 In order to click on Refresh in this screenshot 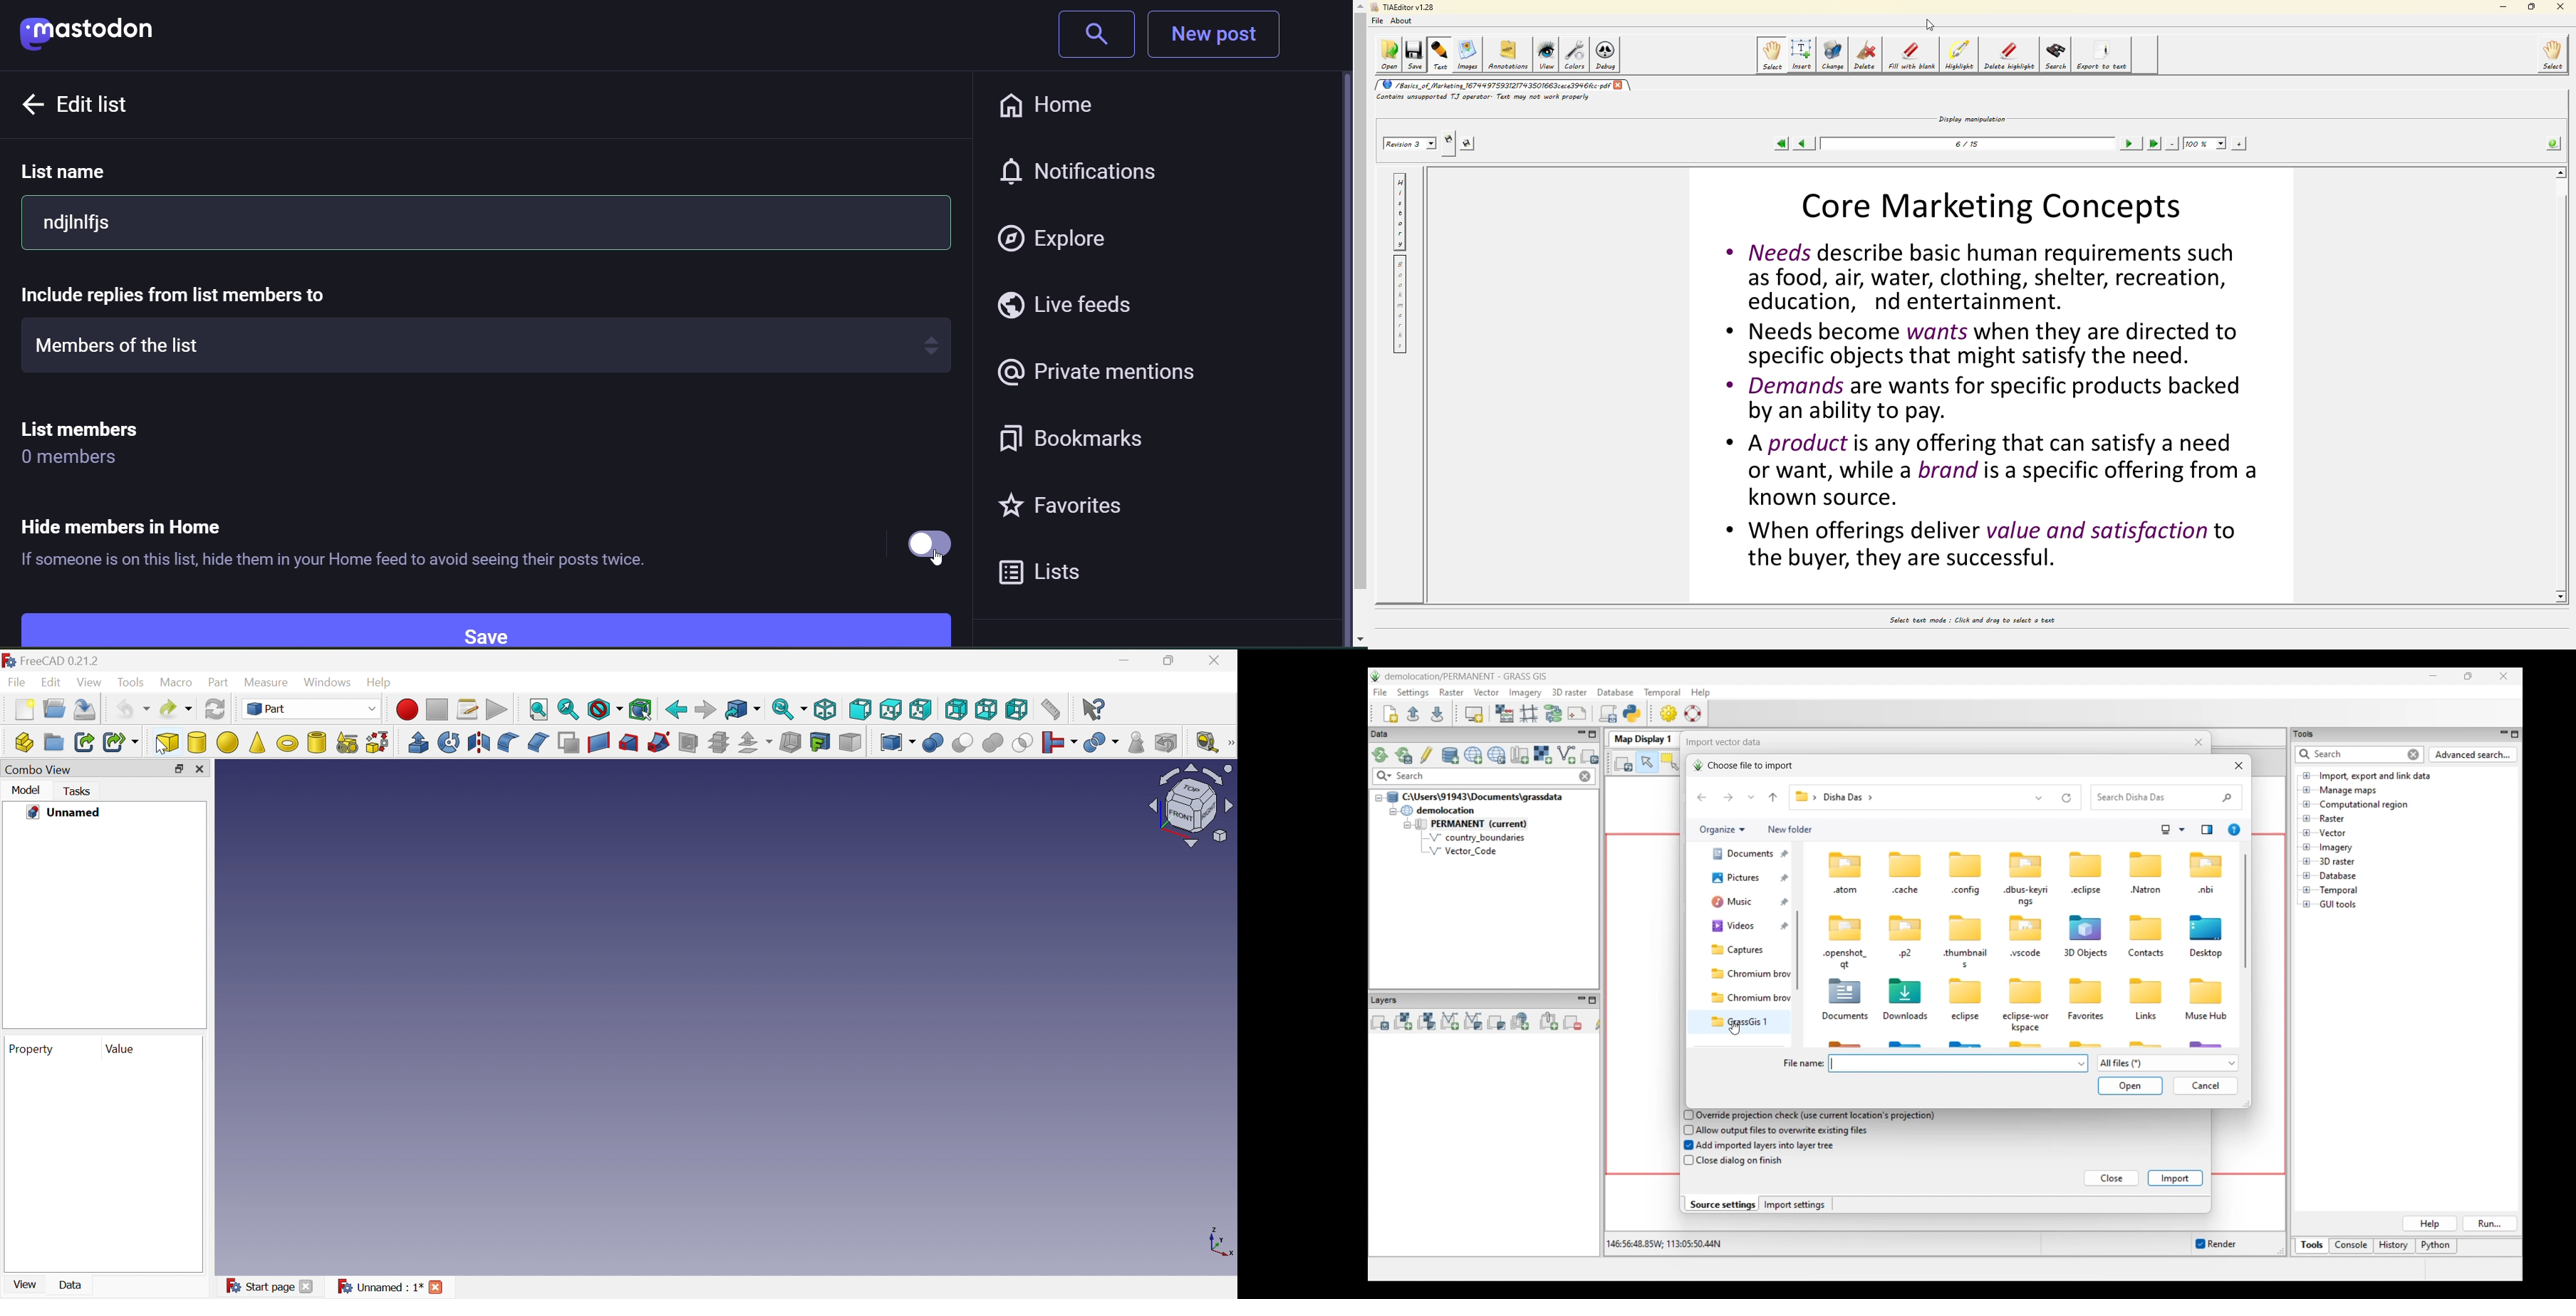, I will do `click(215, 710)`.